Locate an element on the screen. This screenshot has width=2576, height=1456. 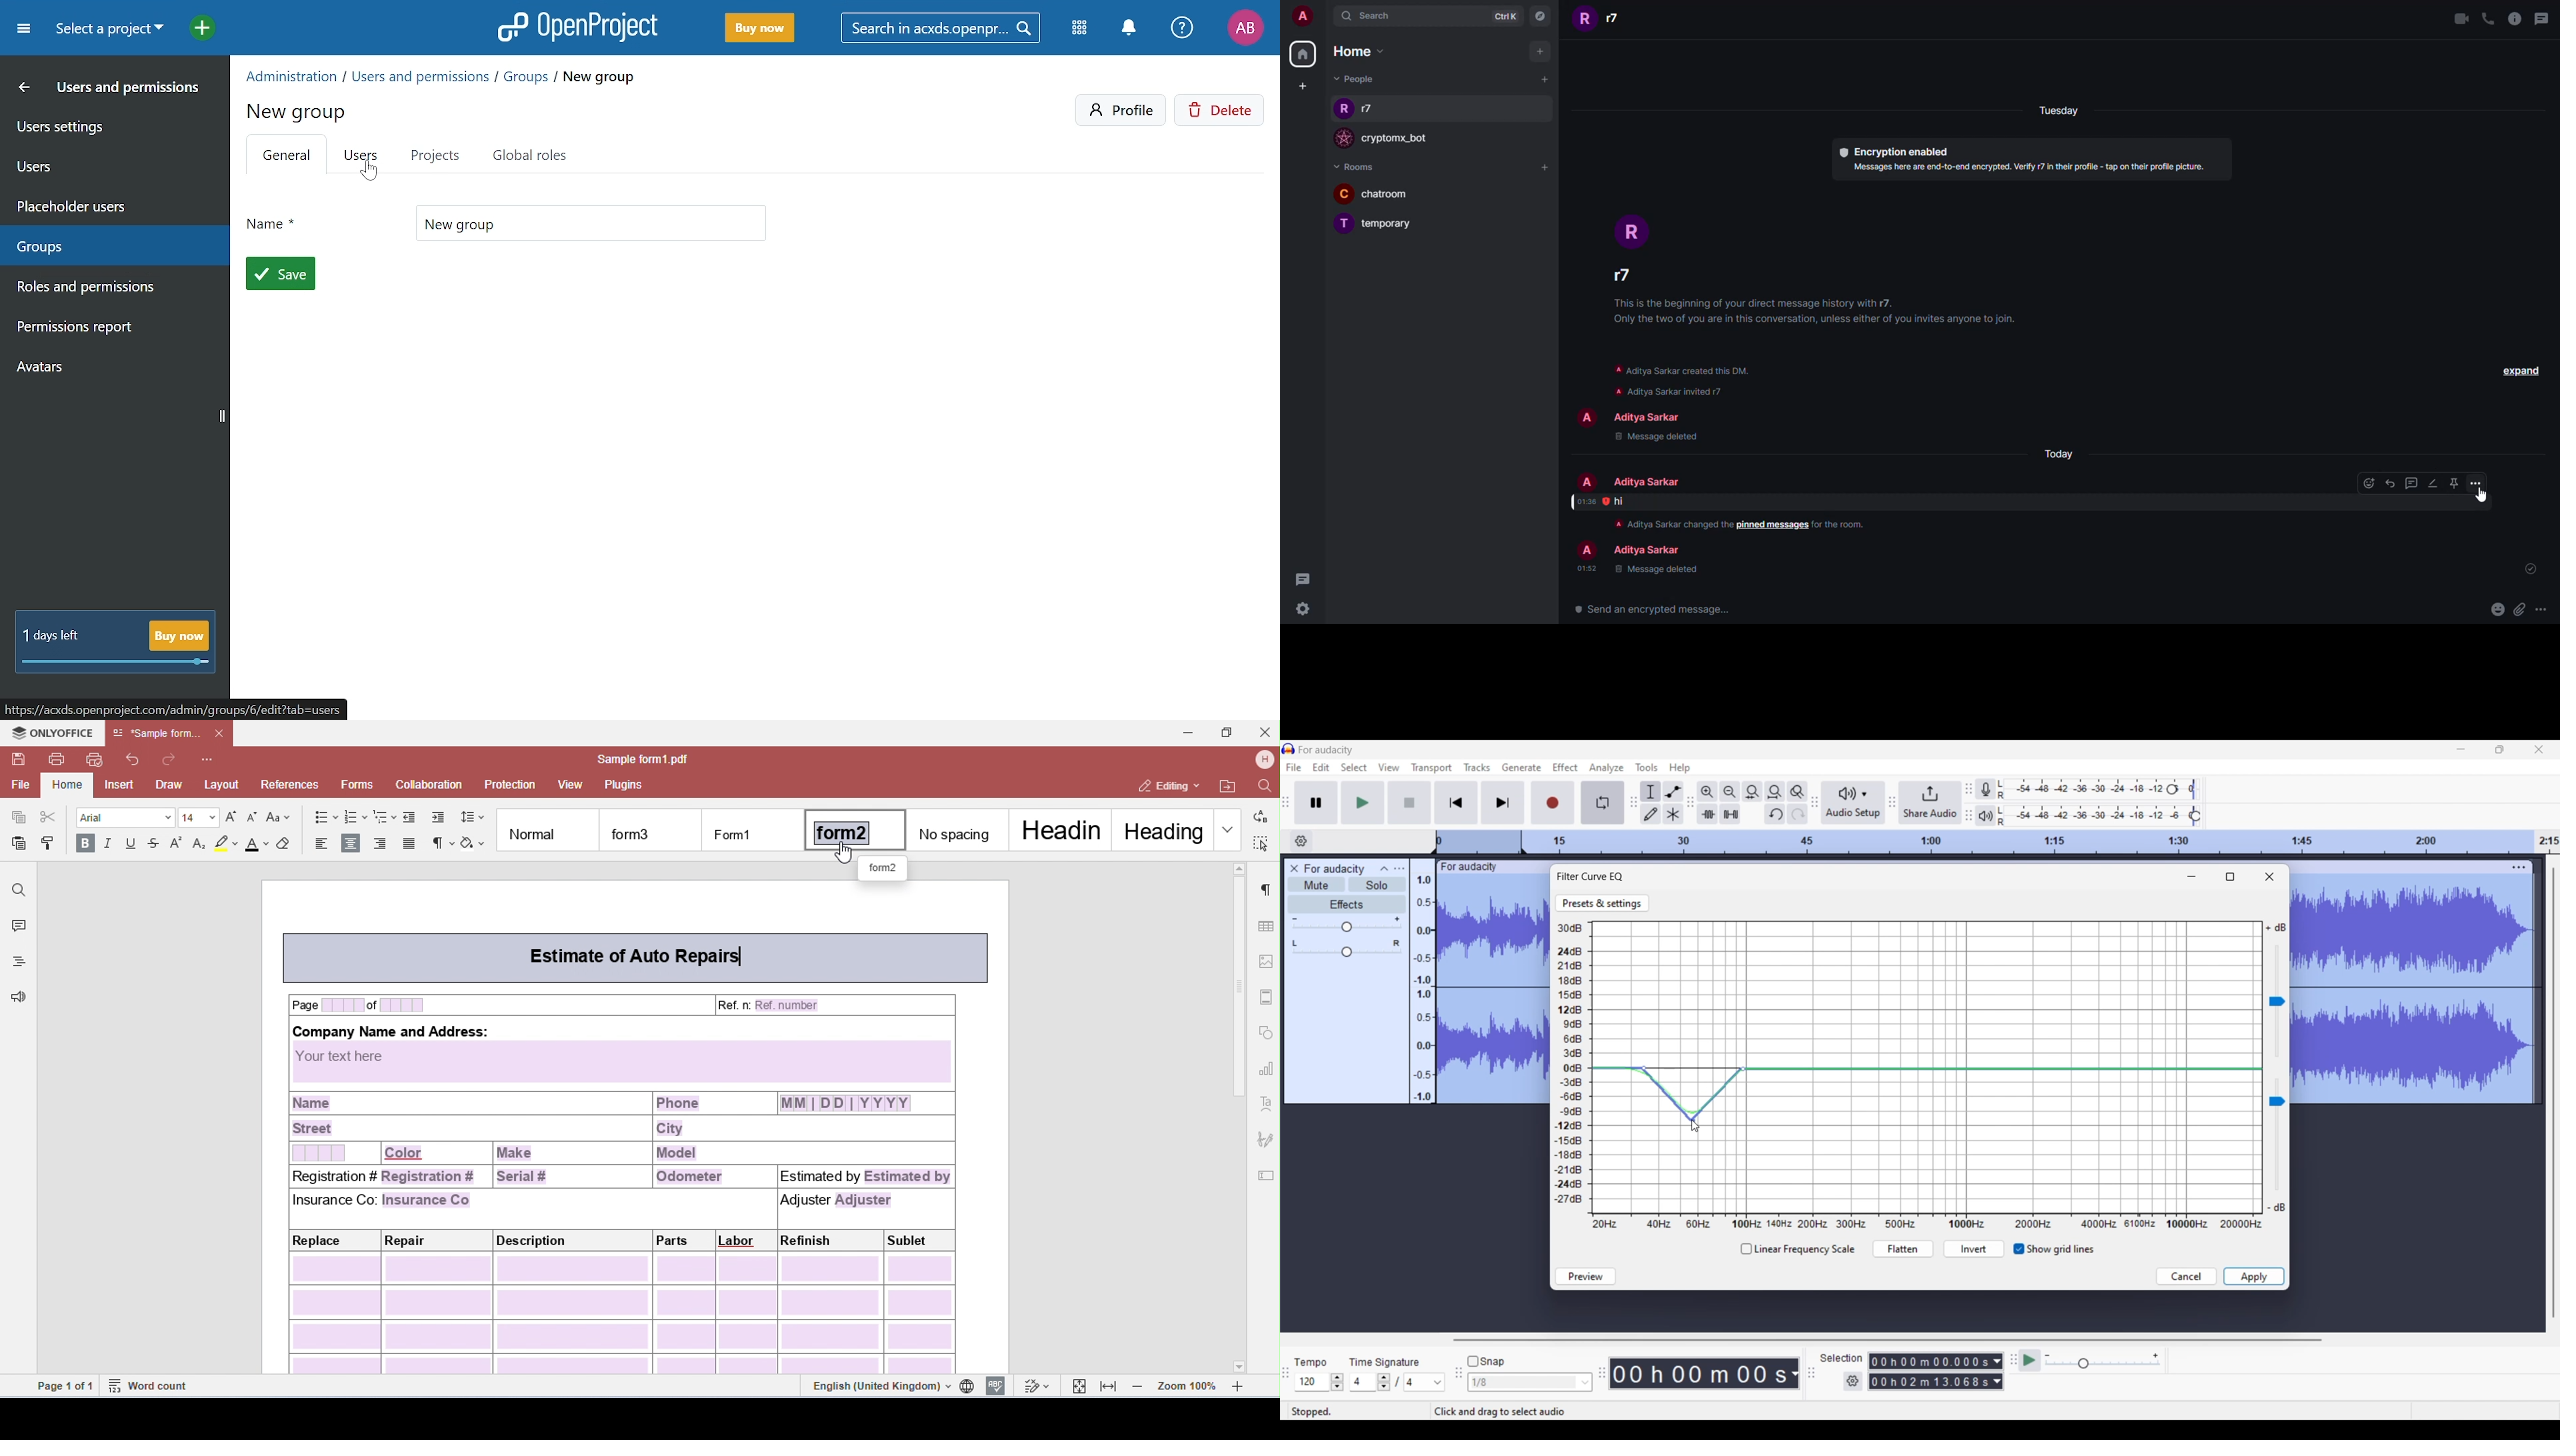
attach is located at coordinates (2518, 610).